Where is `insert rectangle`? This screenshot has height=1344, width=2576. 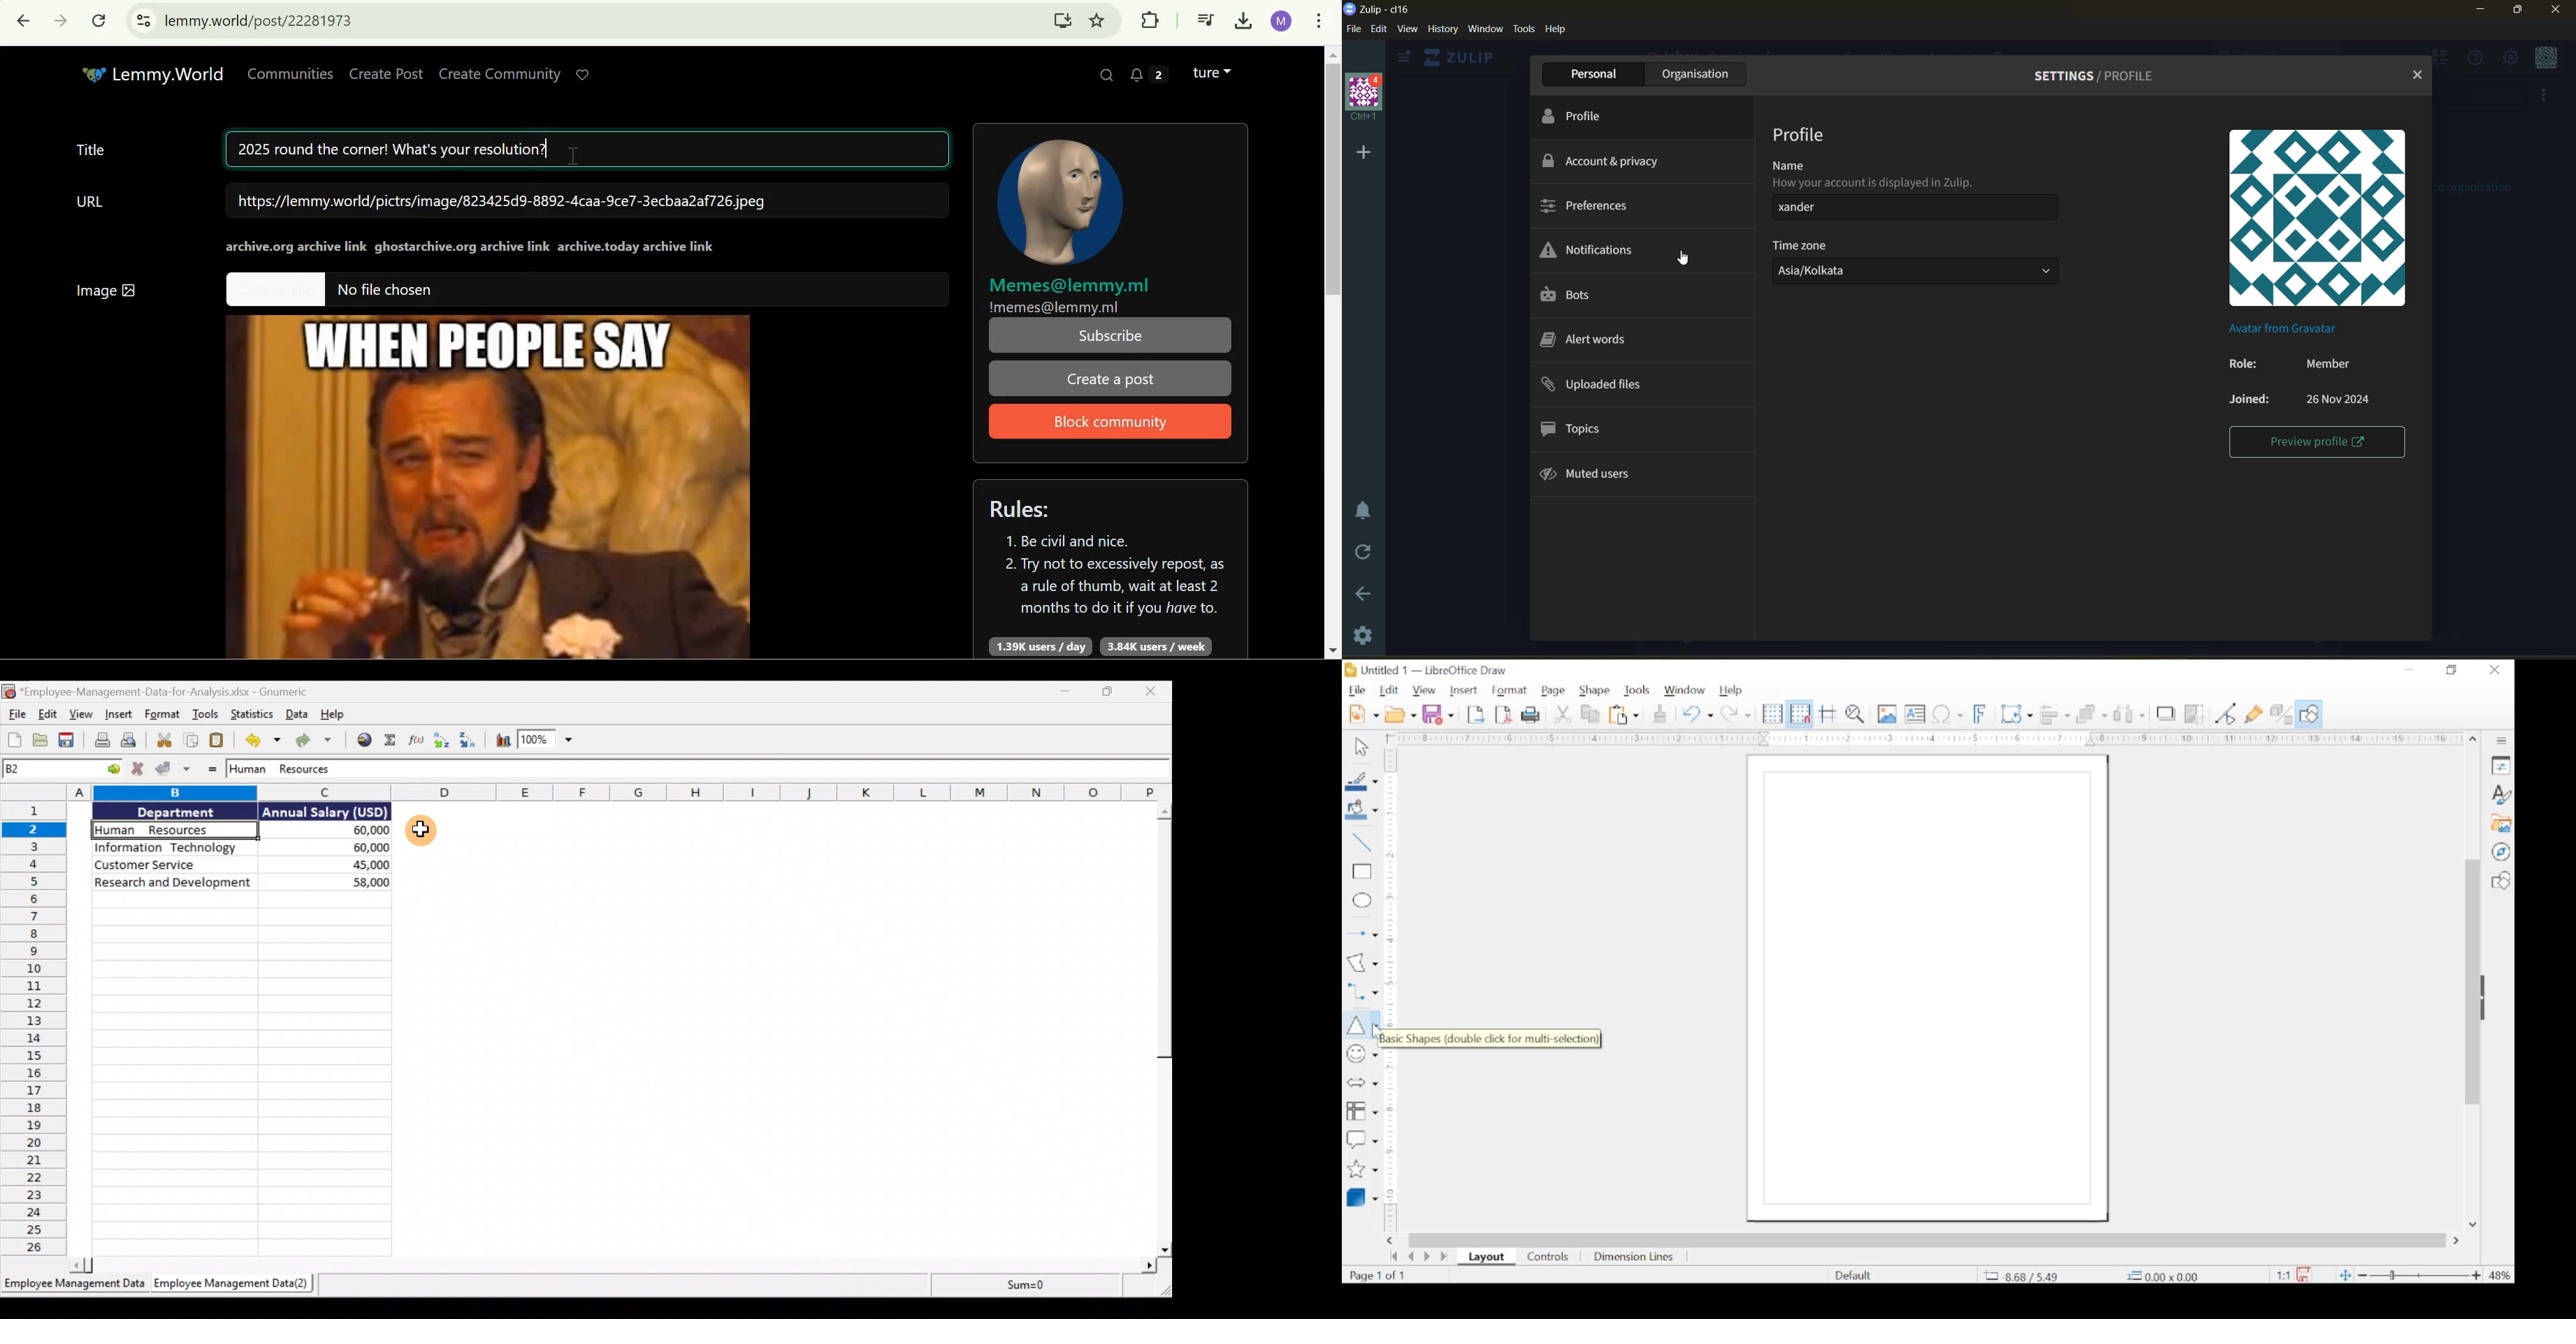
insert rectangle is located at coordinates (1361, 873).